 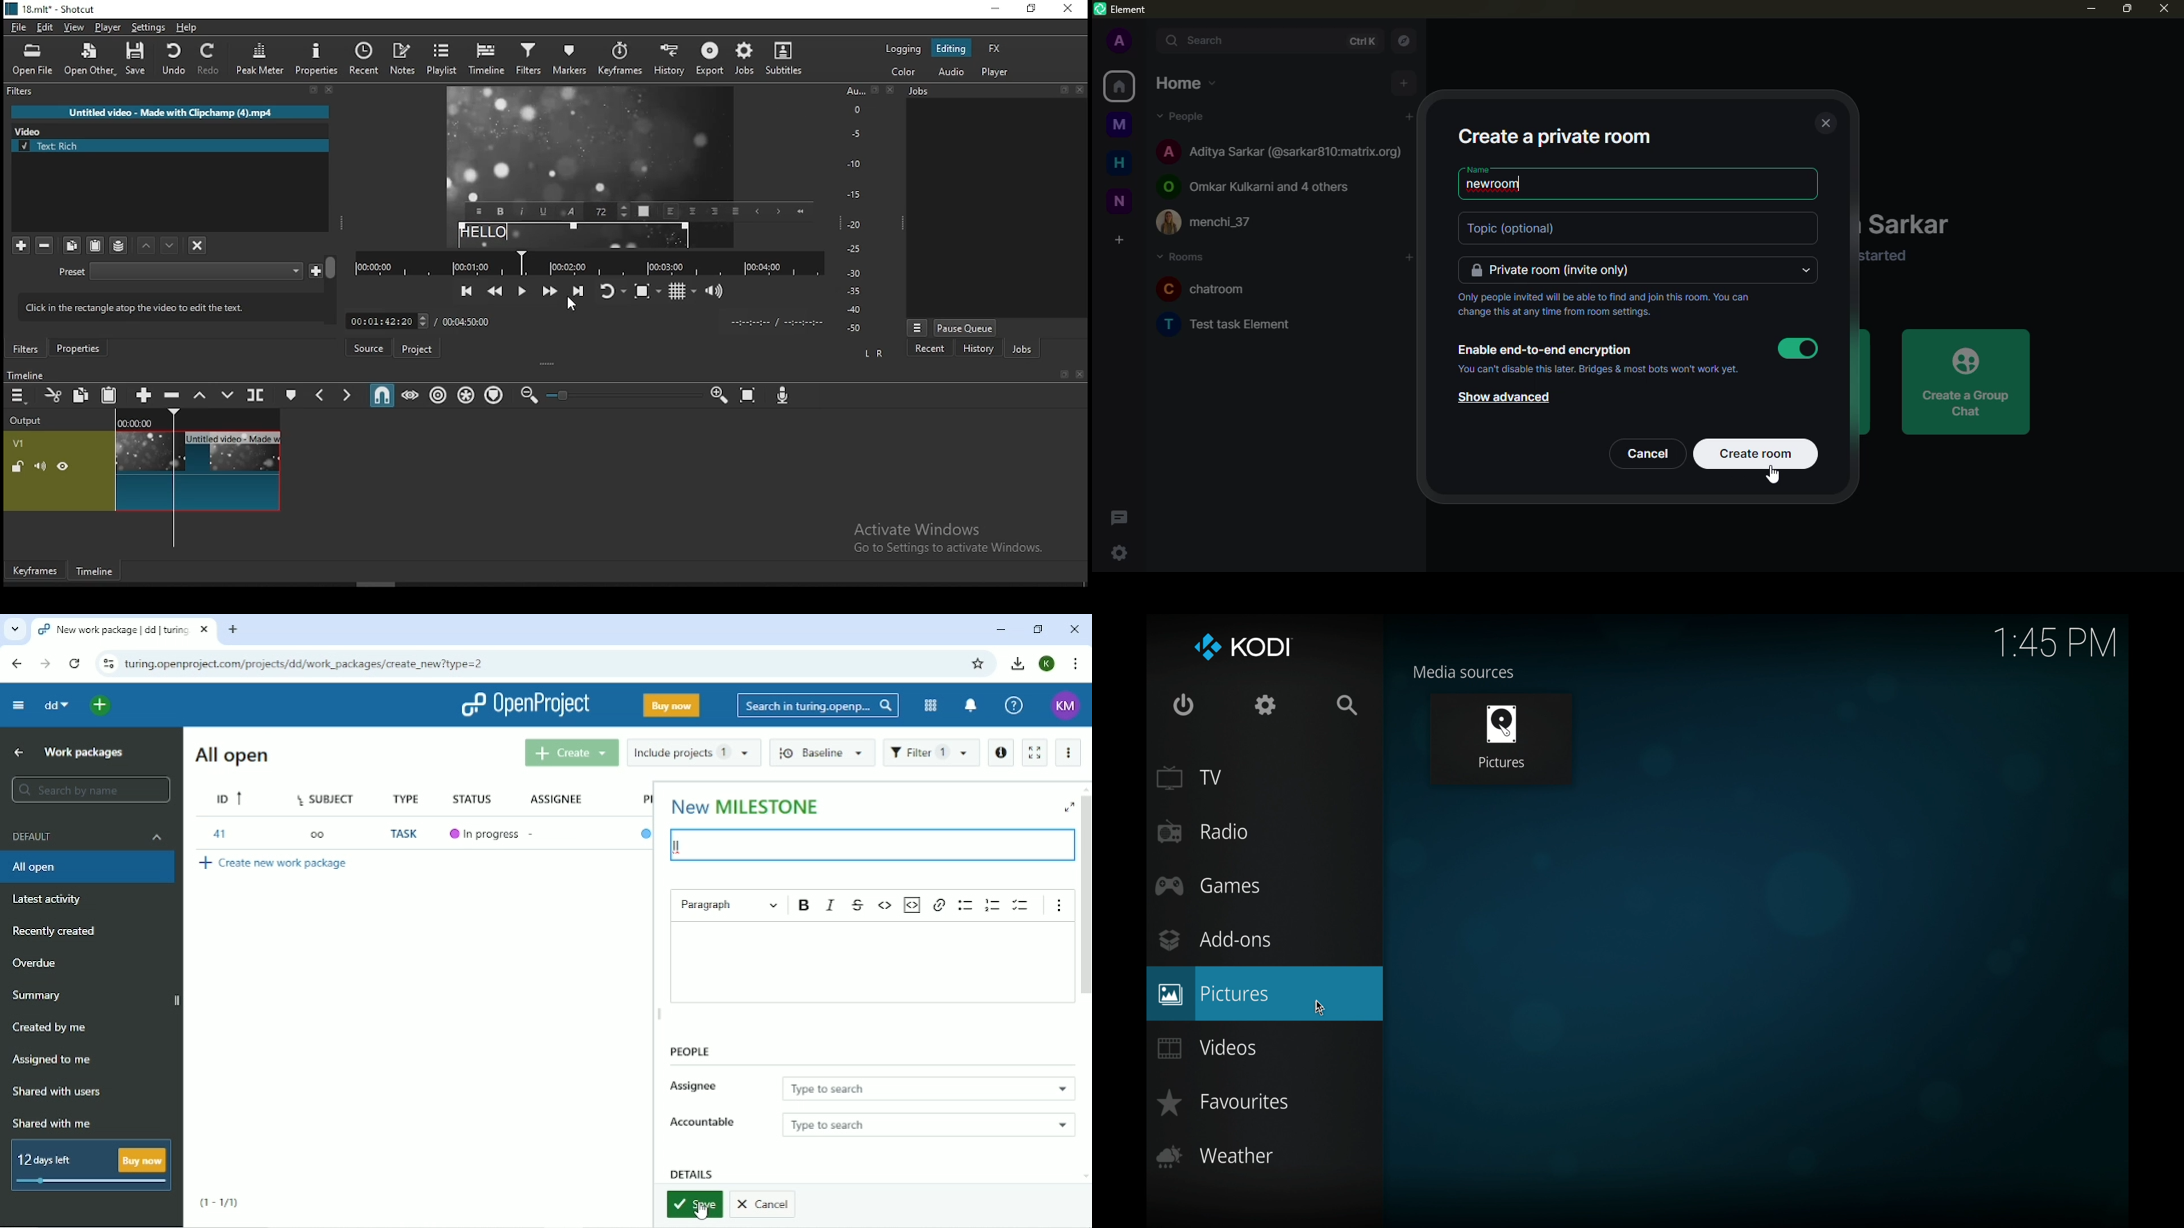 What do you see at coordinates (800, 211) in the screenshot?
I see `Start` at bounding box center [800, 211].